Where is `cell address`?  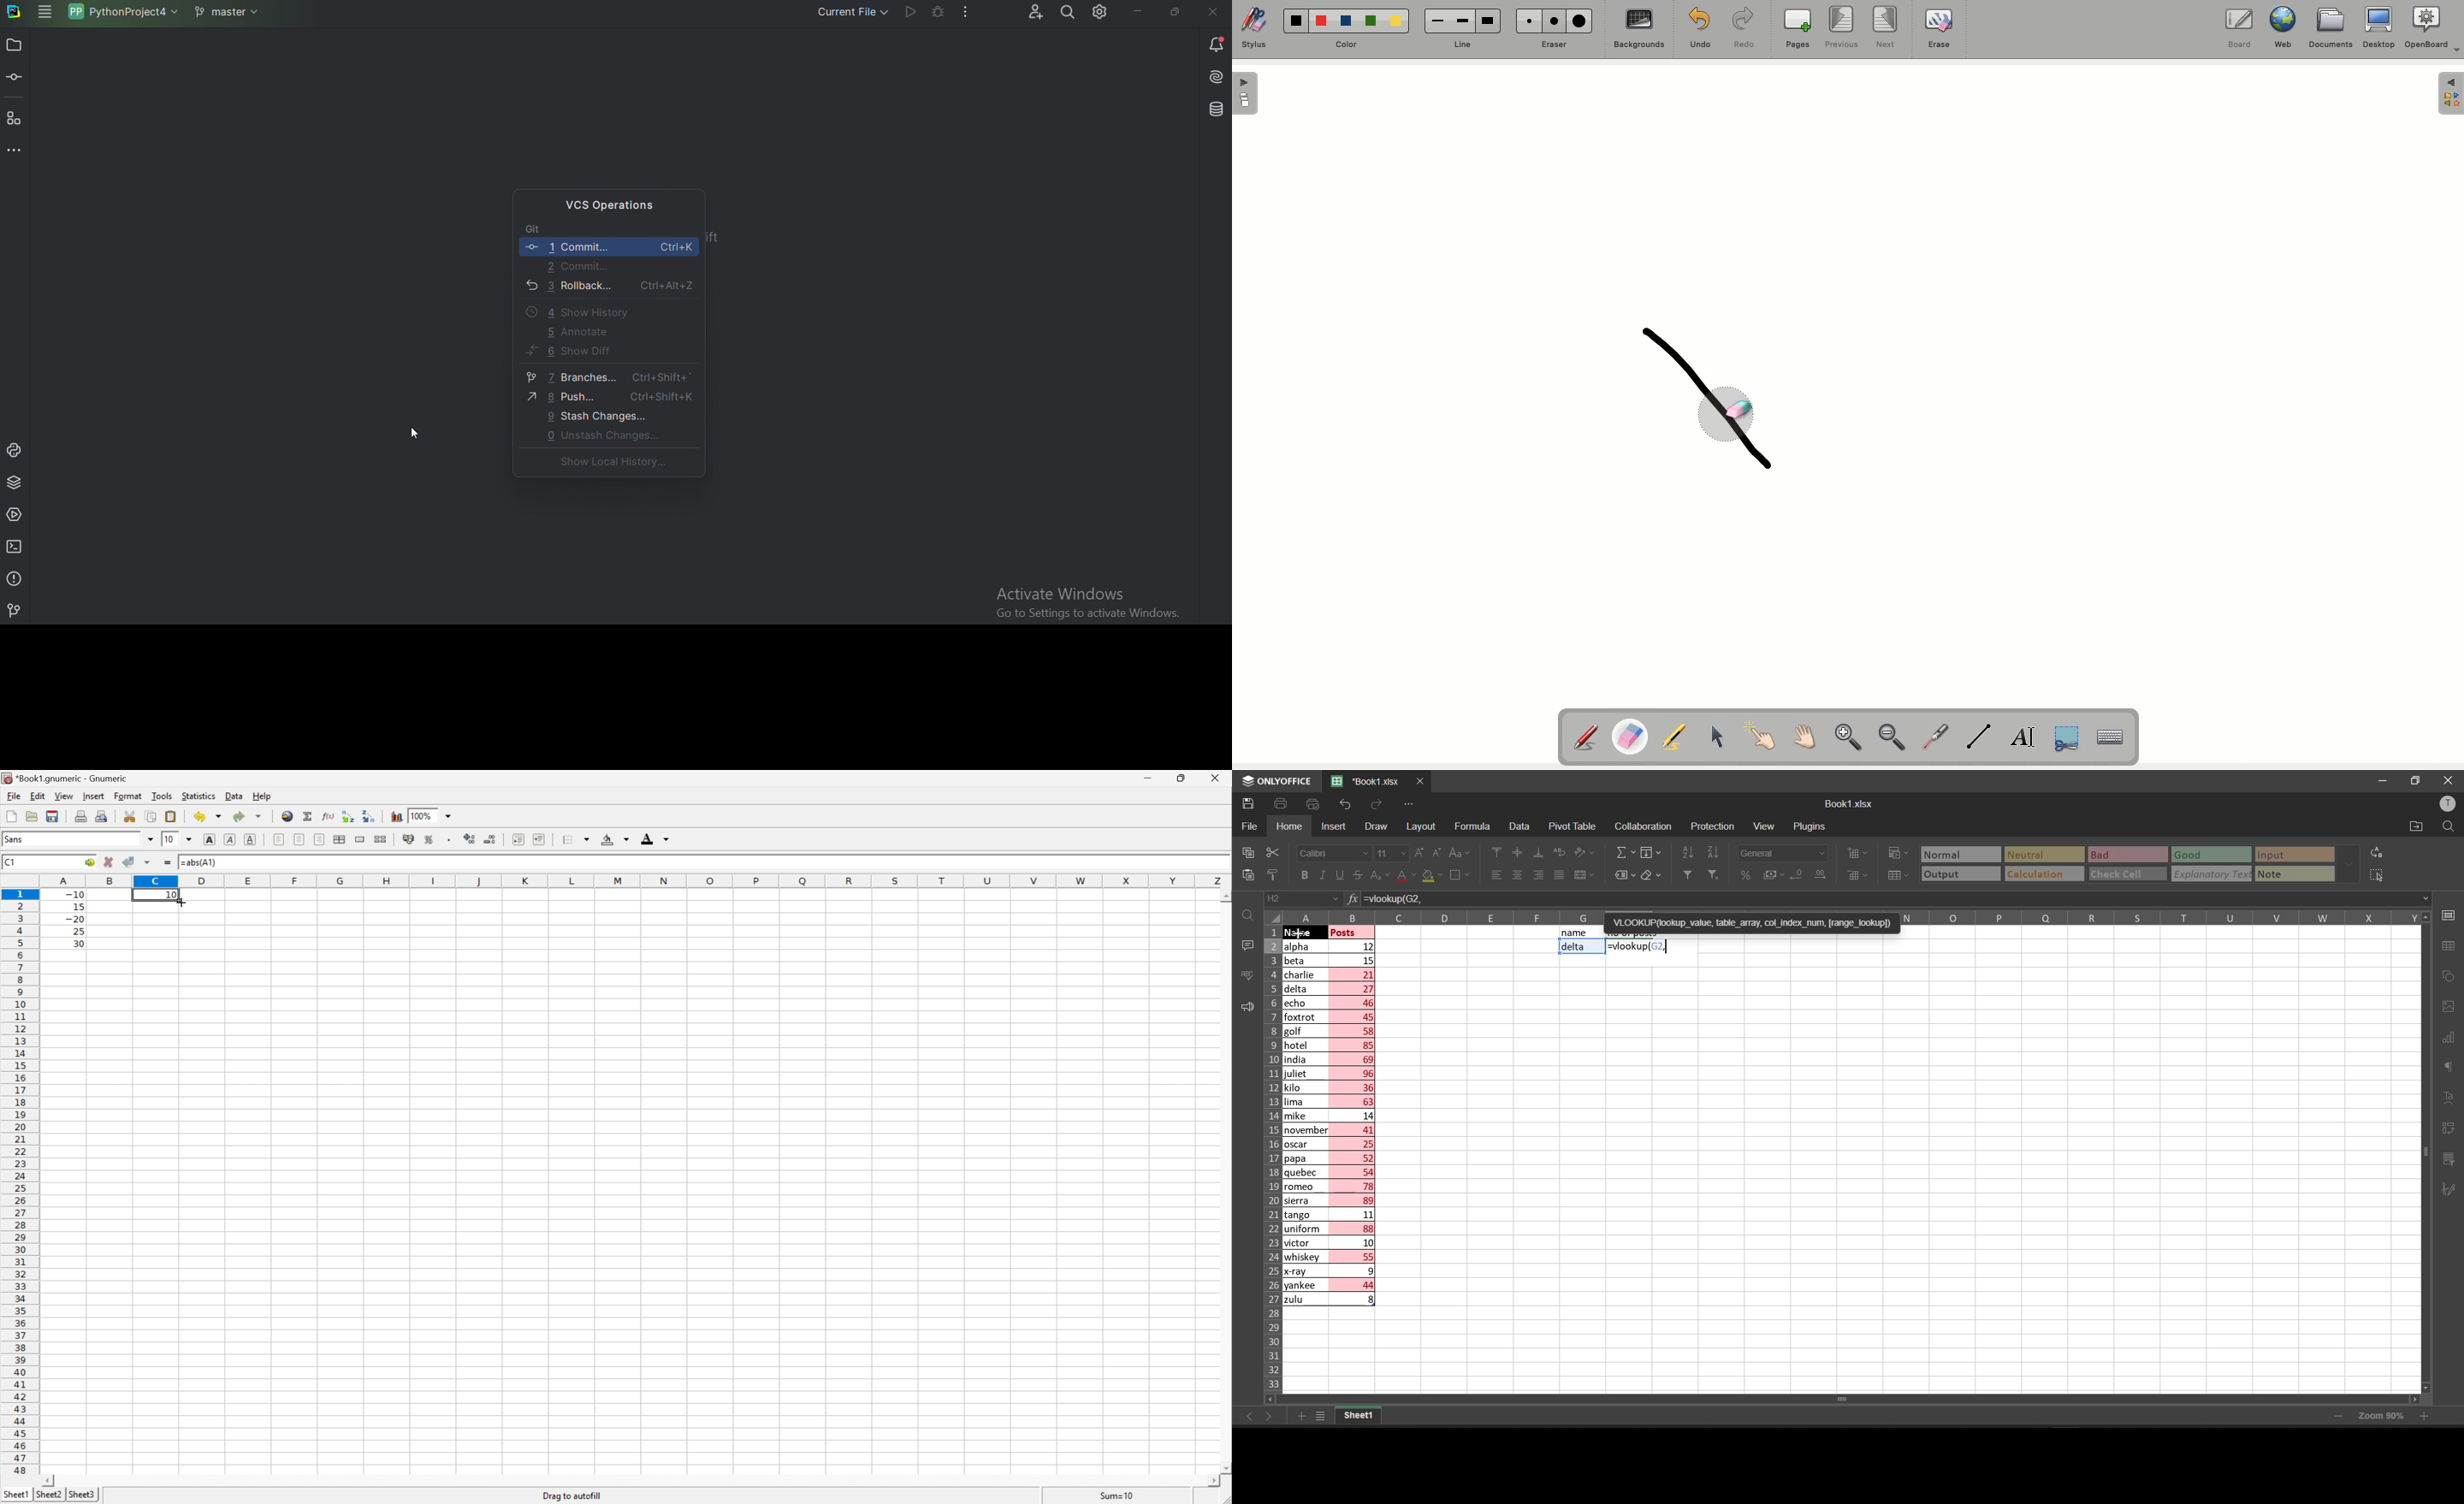 cell address is located at coordinates (1301, 900).